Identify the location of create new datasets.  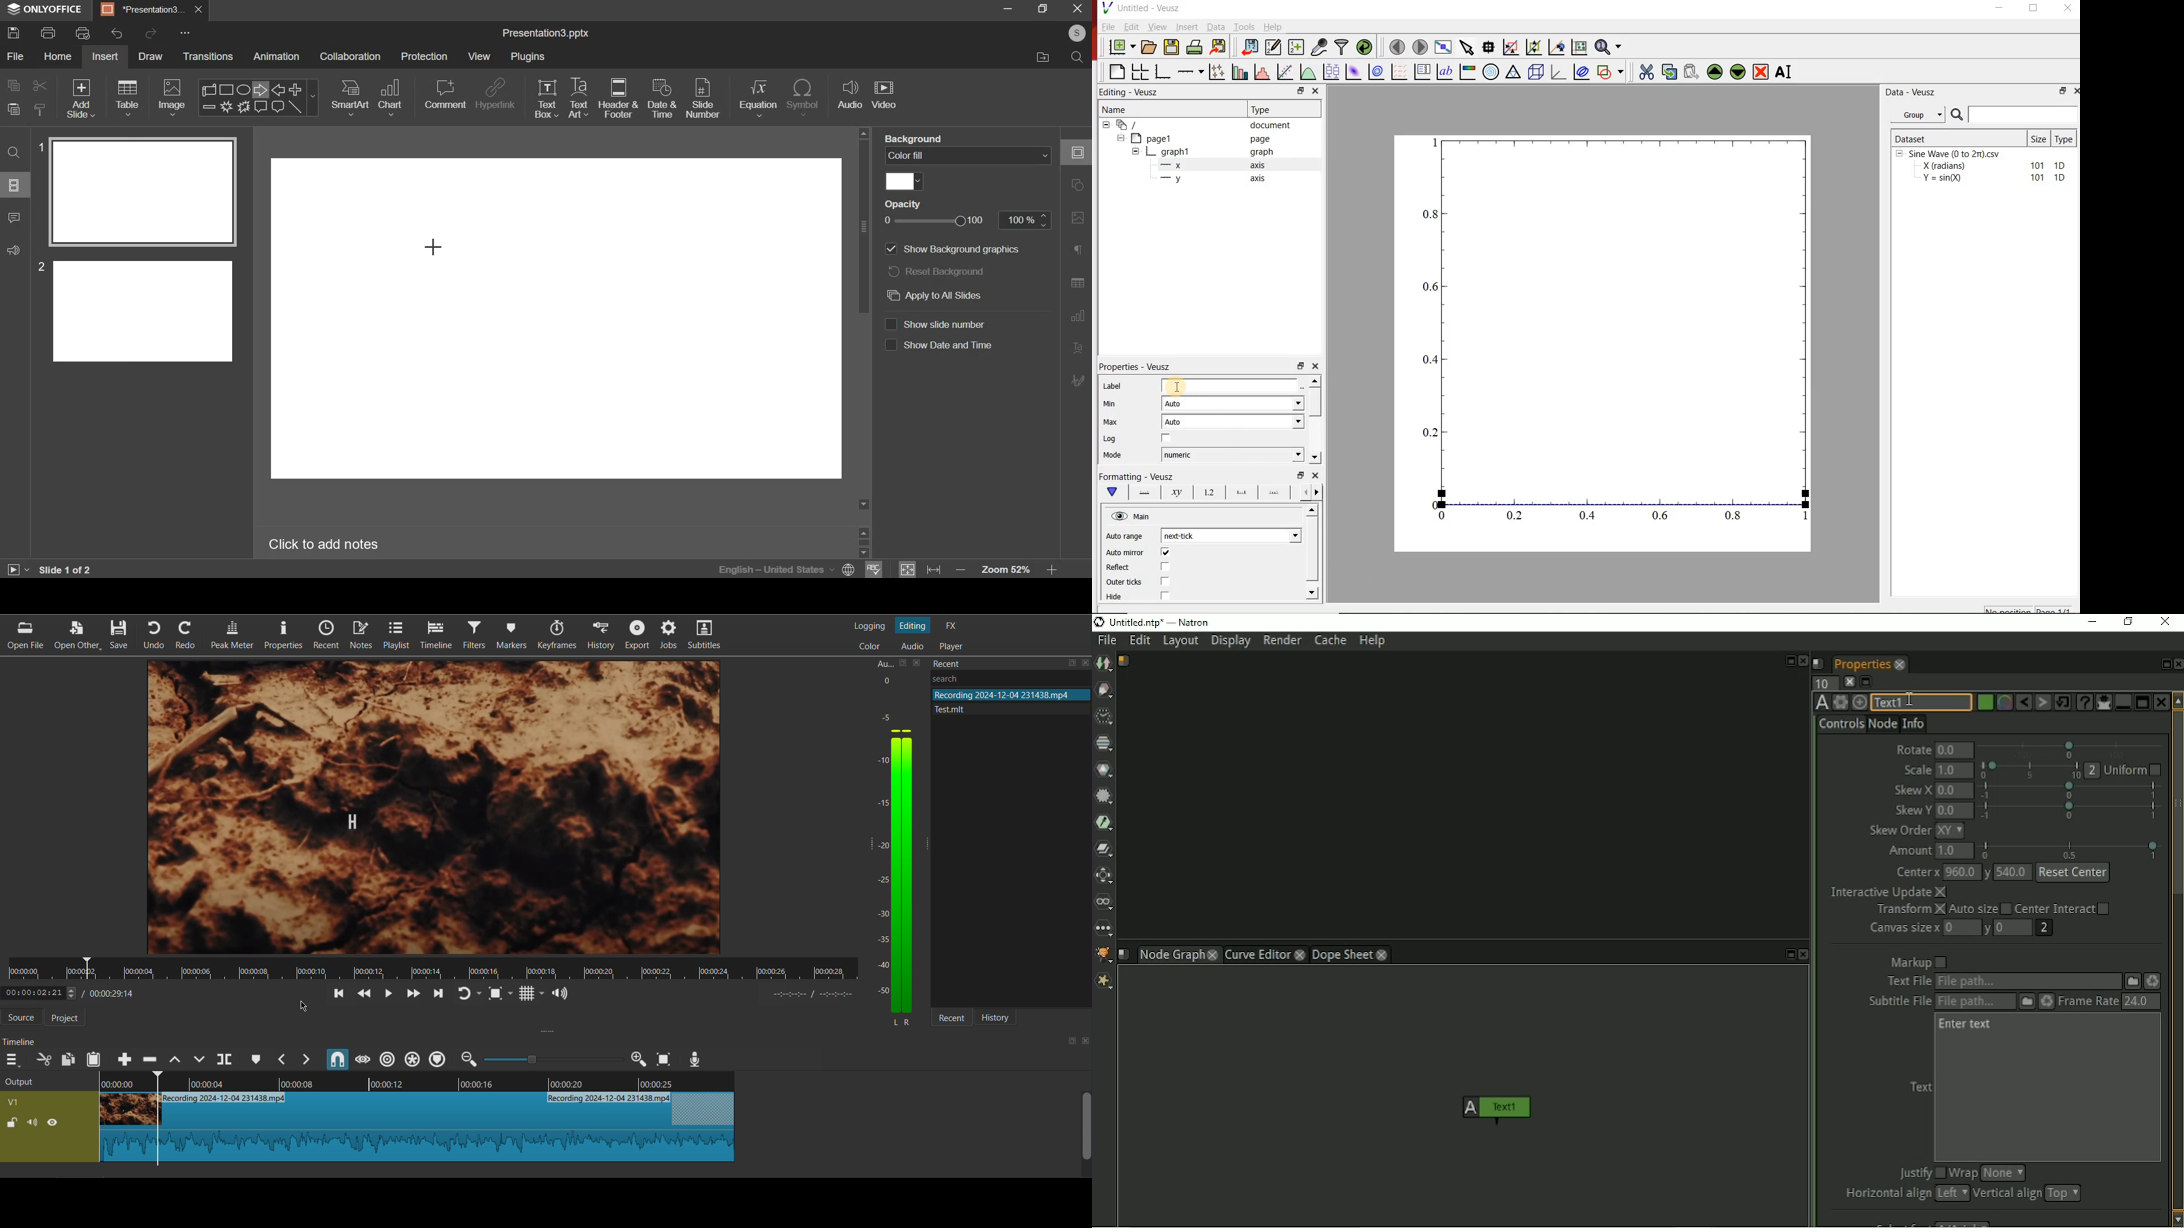
(1297, 47).